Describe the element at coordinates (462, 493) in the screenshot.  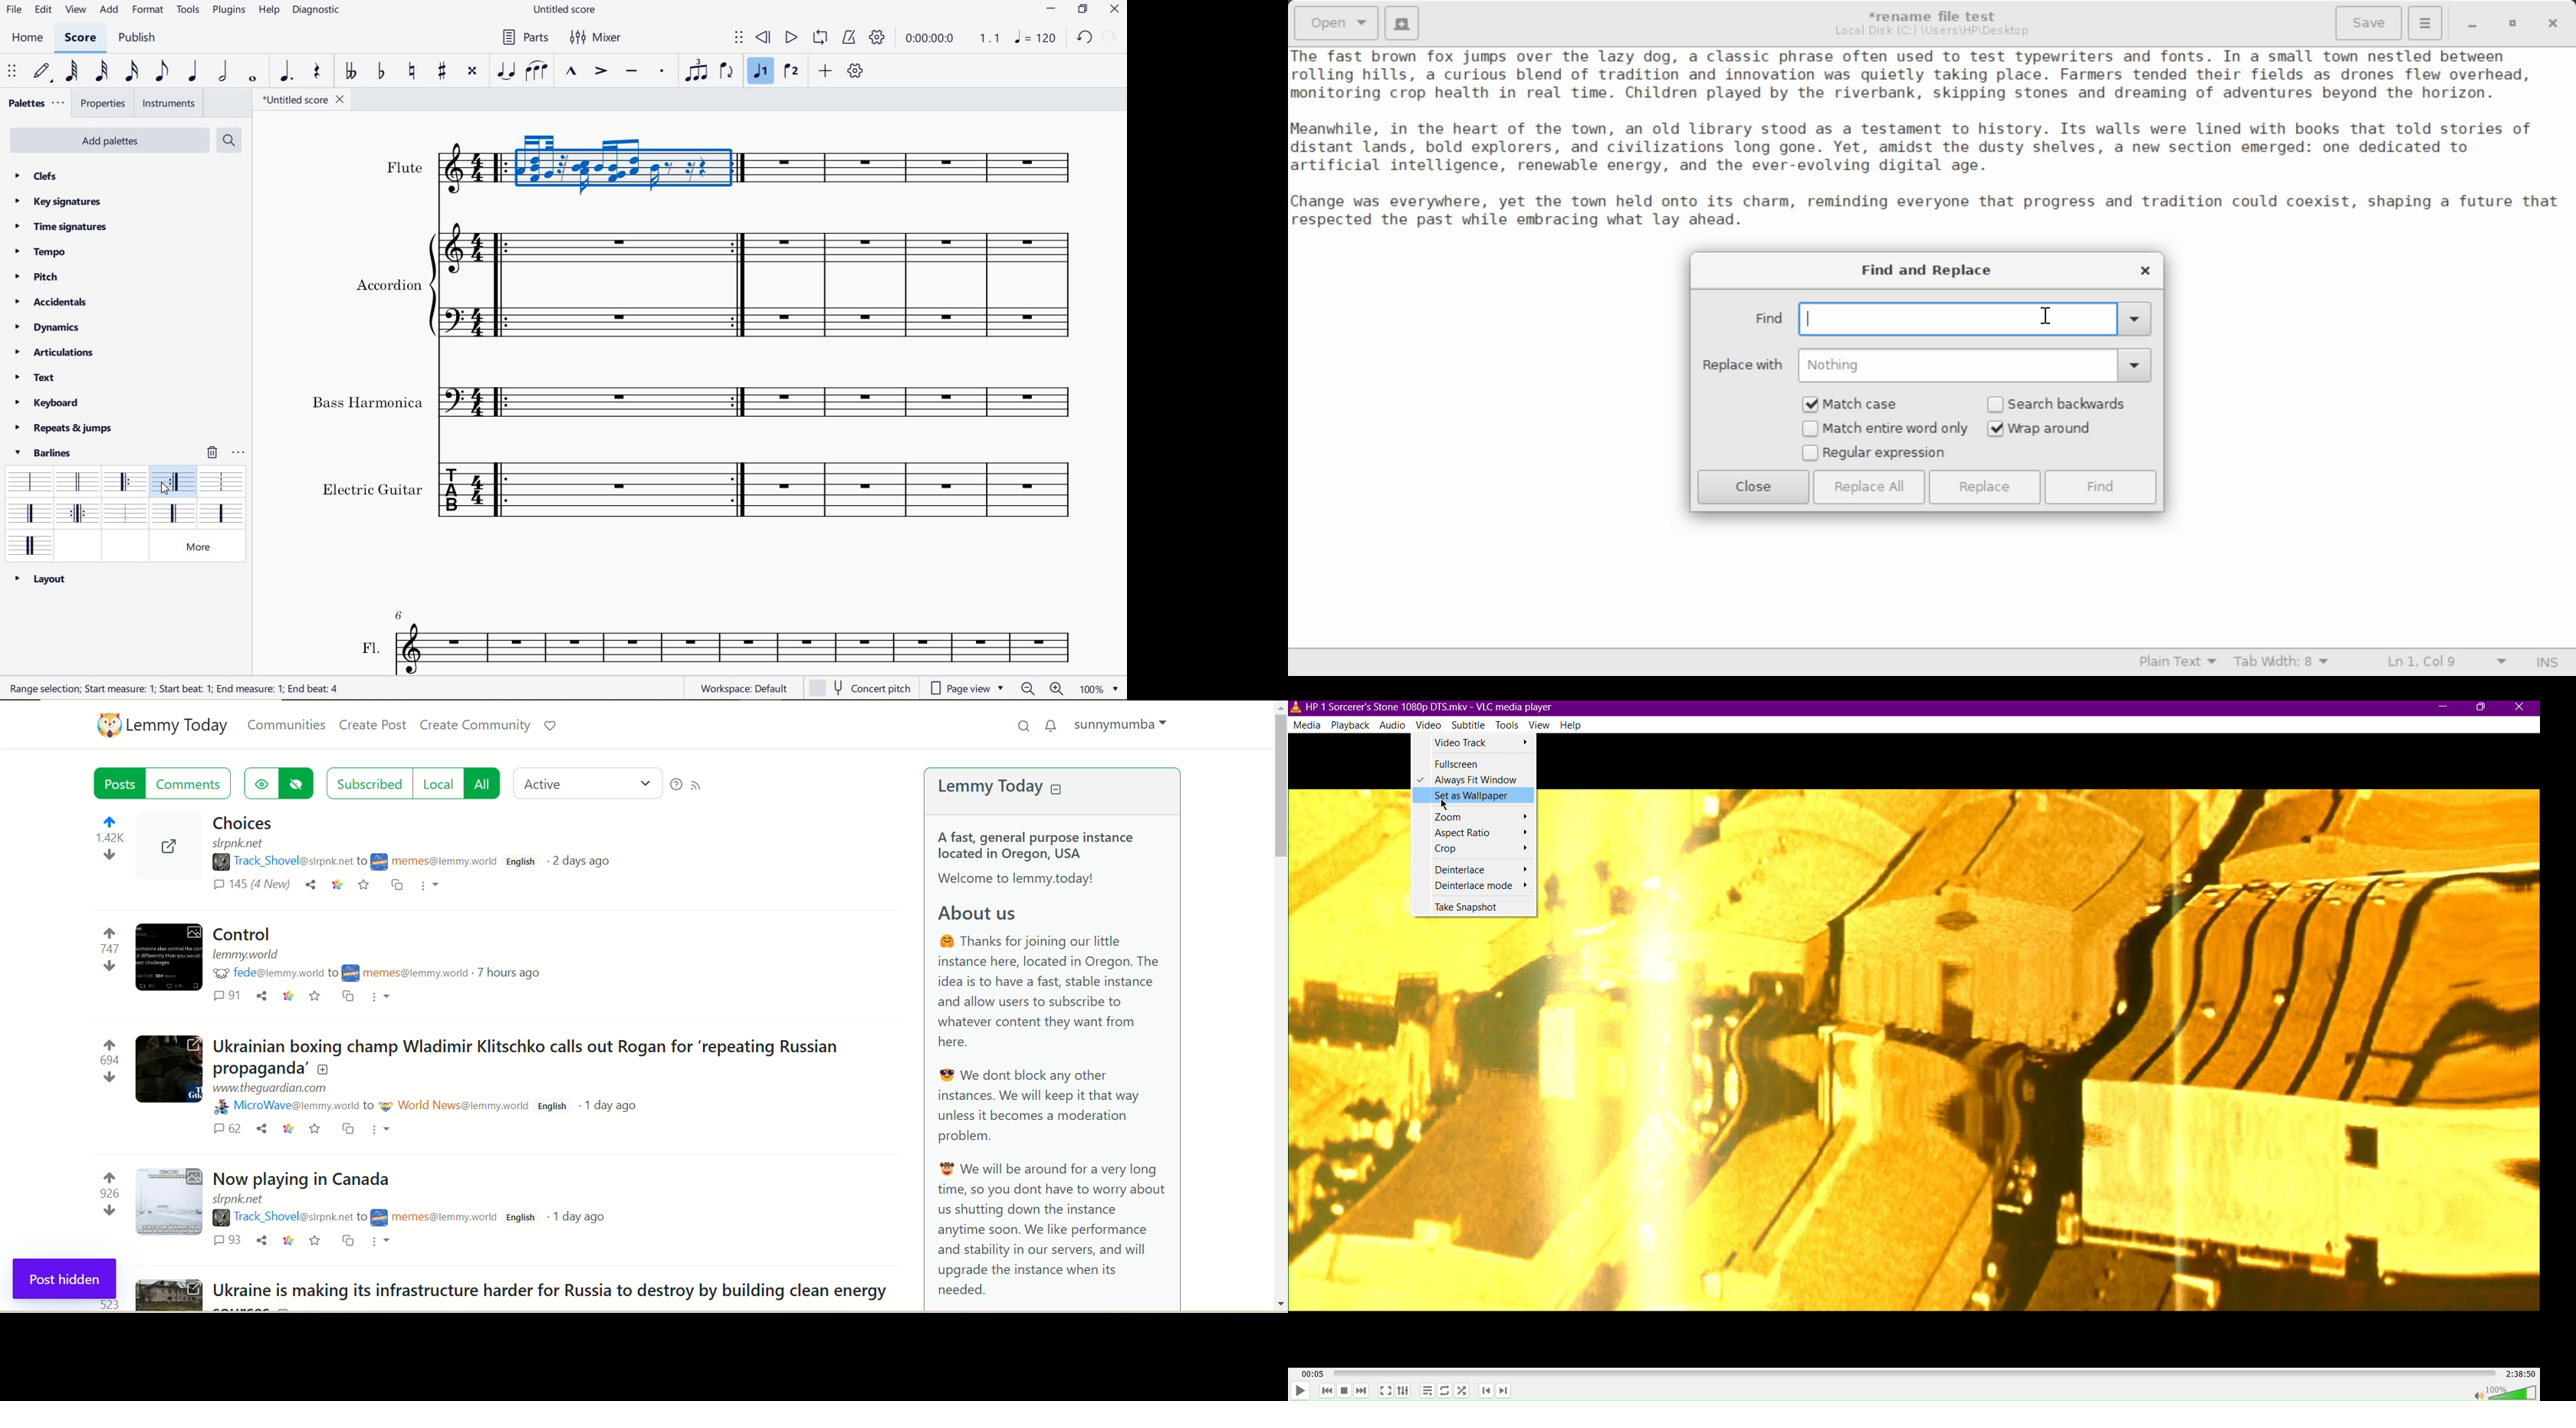
I see `Instrument: Electric guitar` at that location.